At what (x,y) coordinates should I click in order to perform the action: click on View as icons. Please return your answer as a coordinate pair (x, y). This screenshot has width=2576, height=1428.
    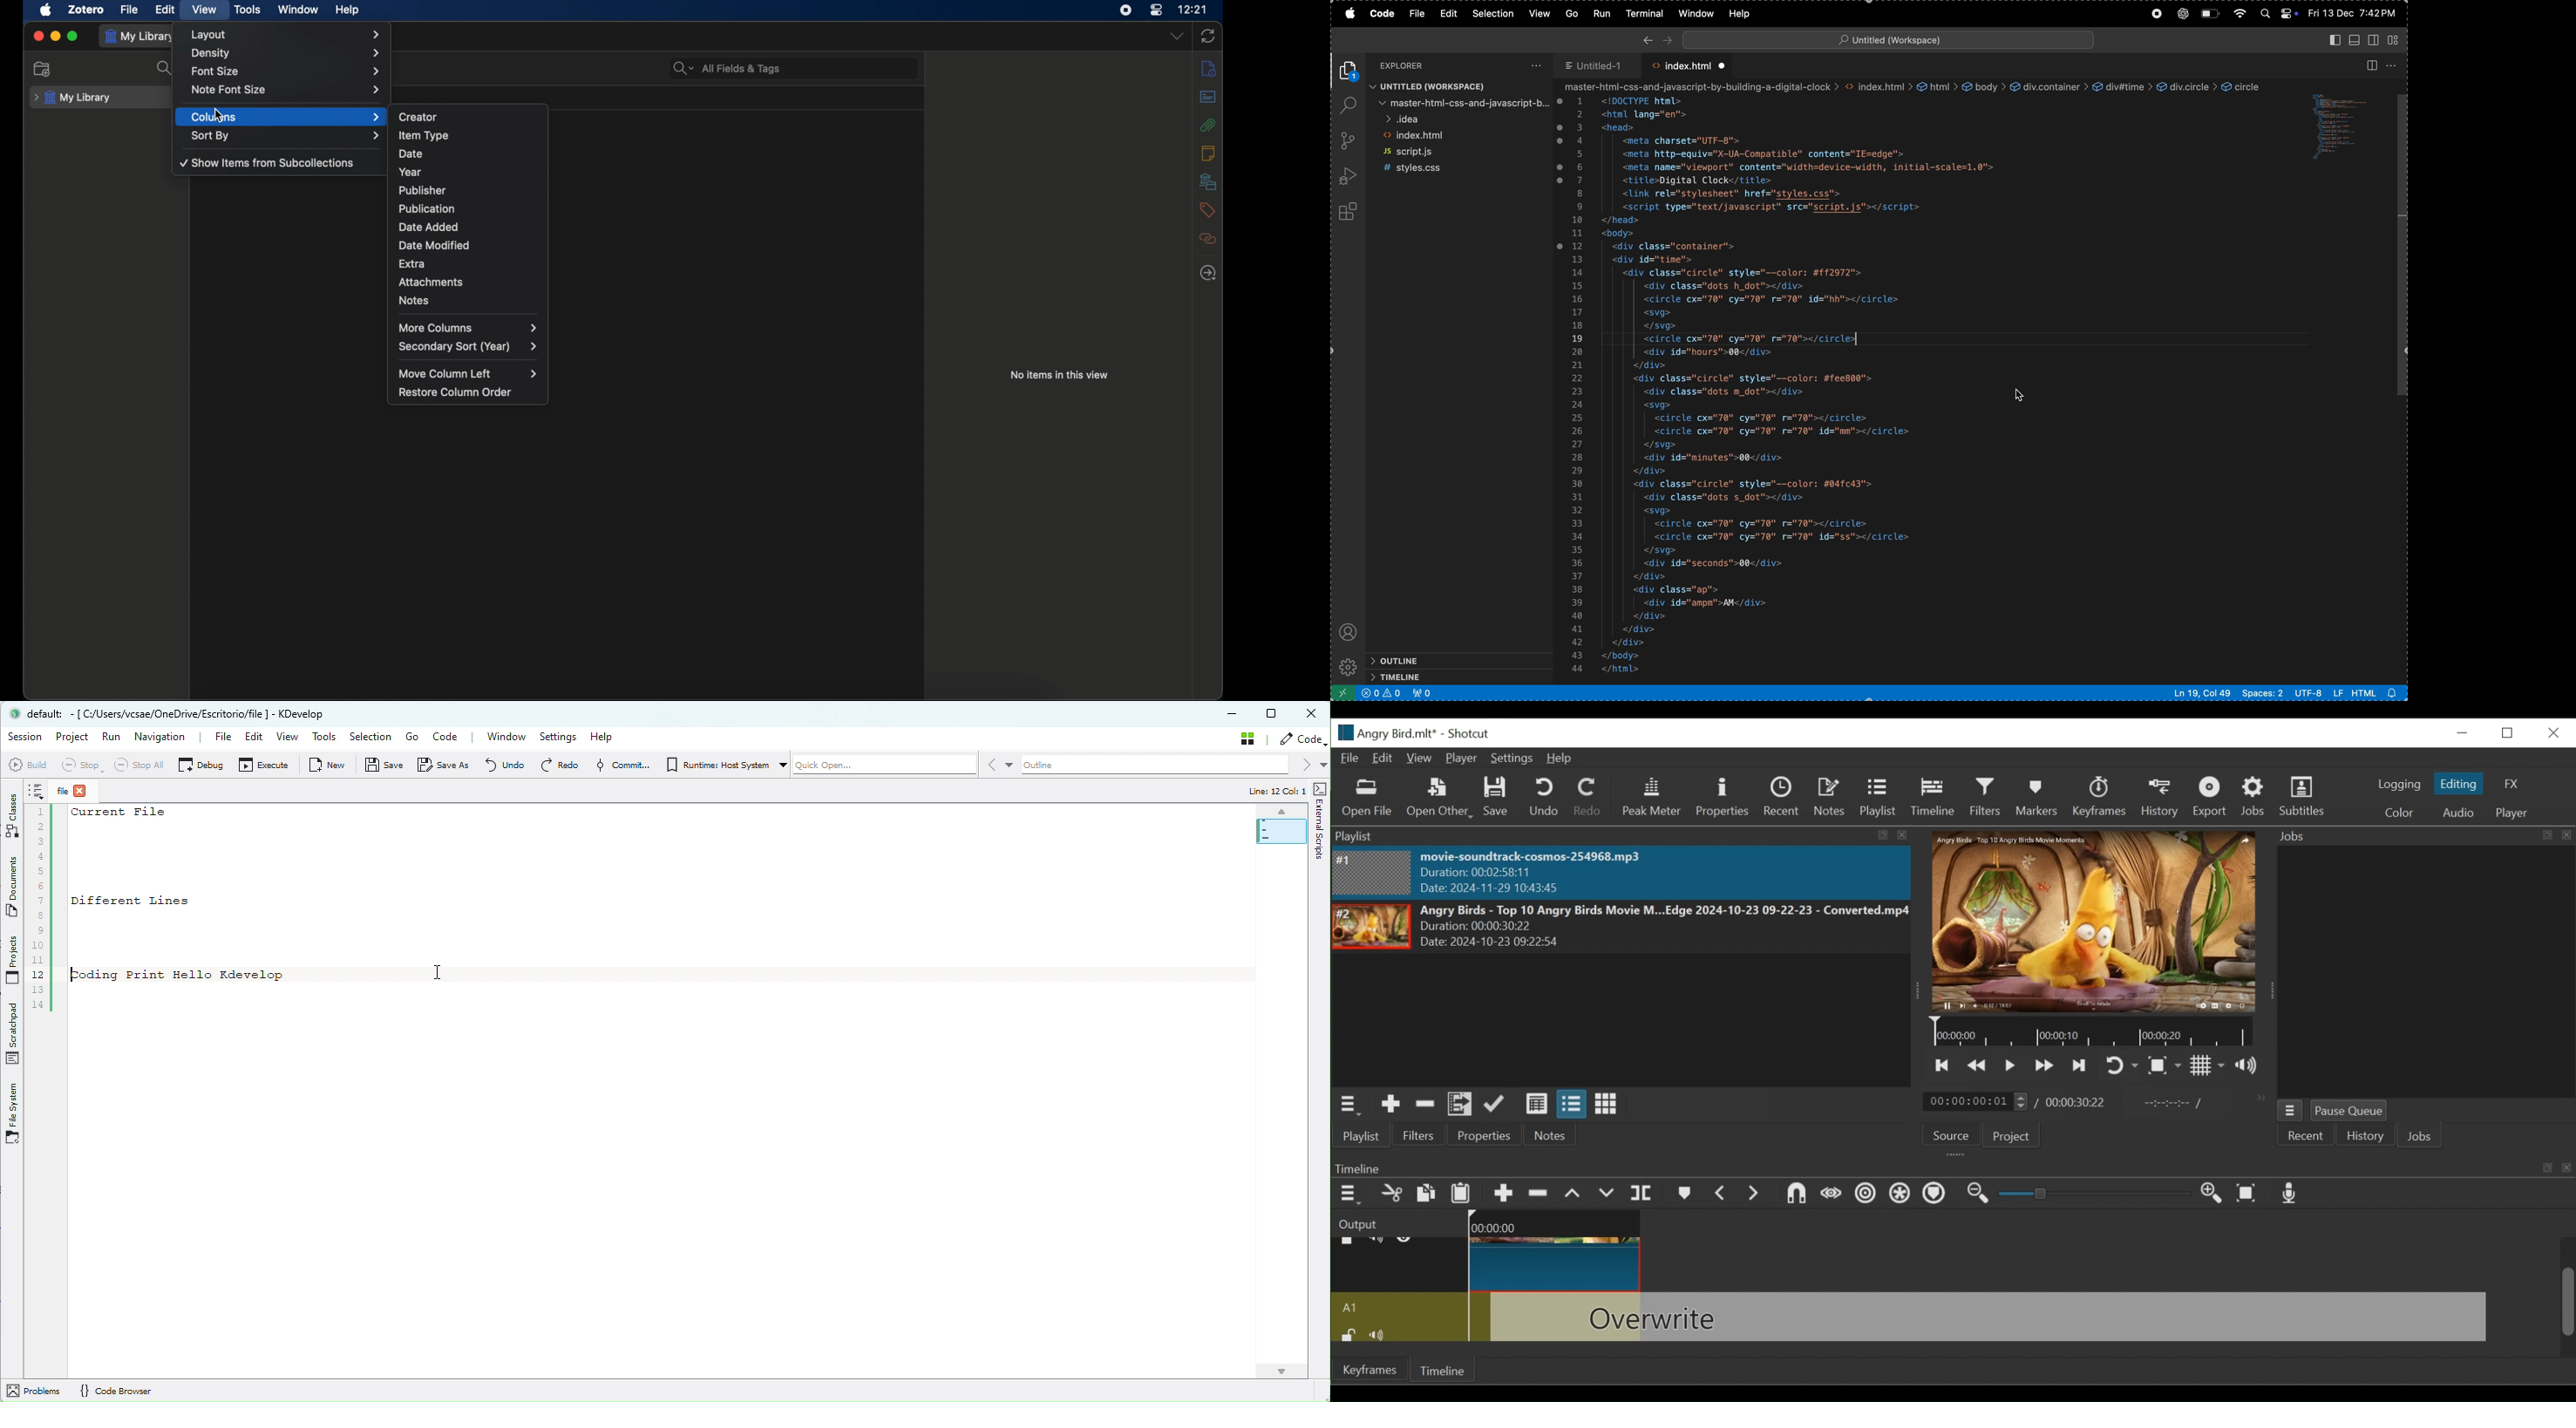
    Looking at the image, I should click on (1605, 1104).